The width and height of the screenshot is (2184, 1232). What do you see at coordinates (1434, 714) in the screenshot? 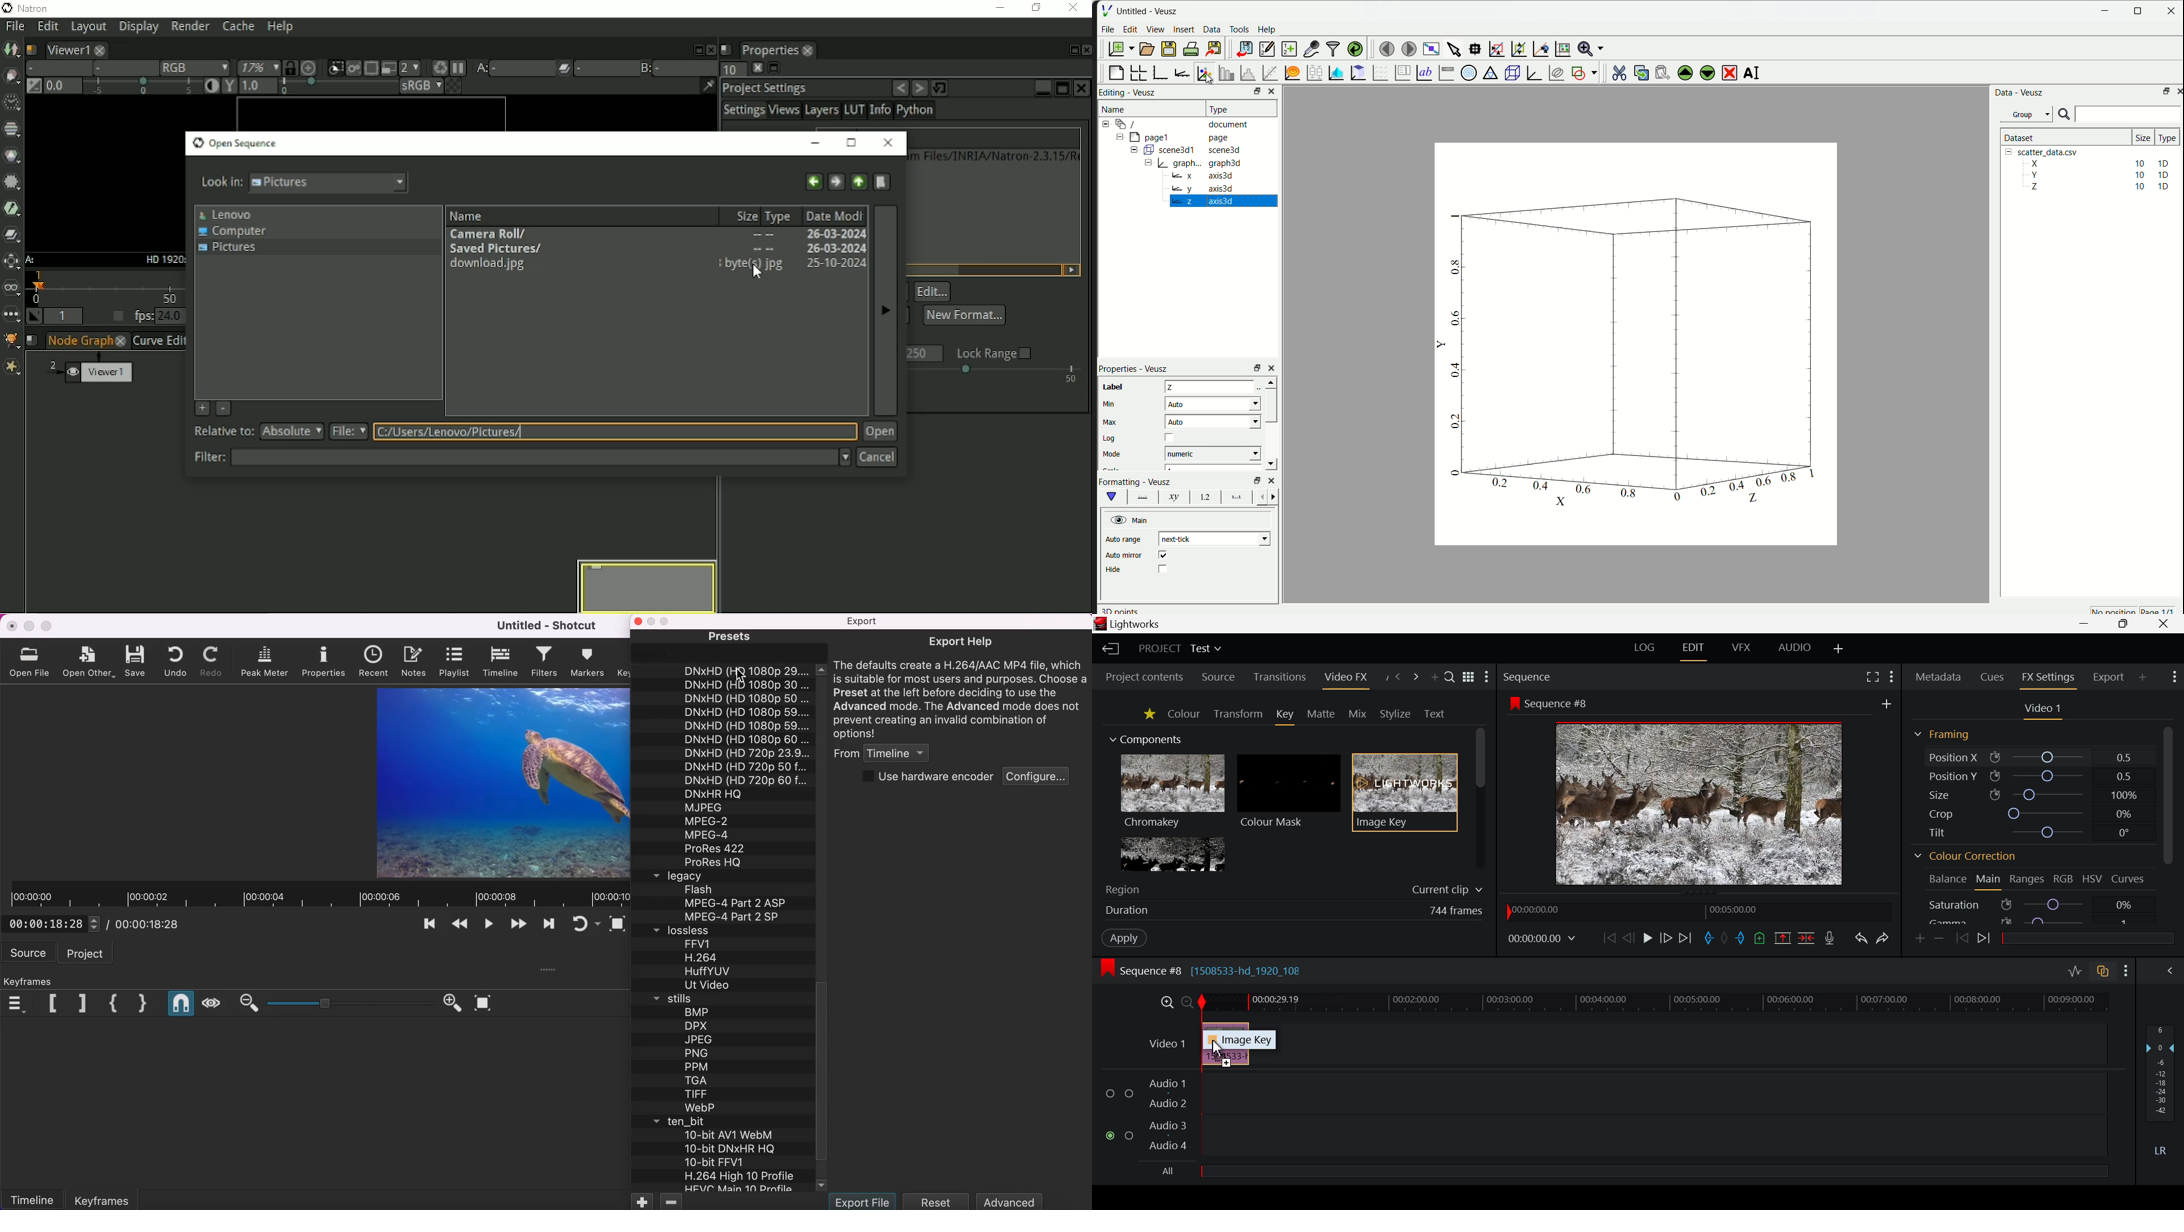
I see `Text` at bounding box center [1434, 714].